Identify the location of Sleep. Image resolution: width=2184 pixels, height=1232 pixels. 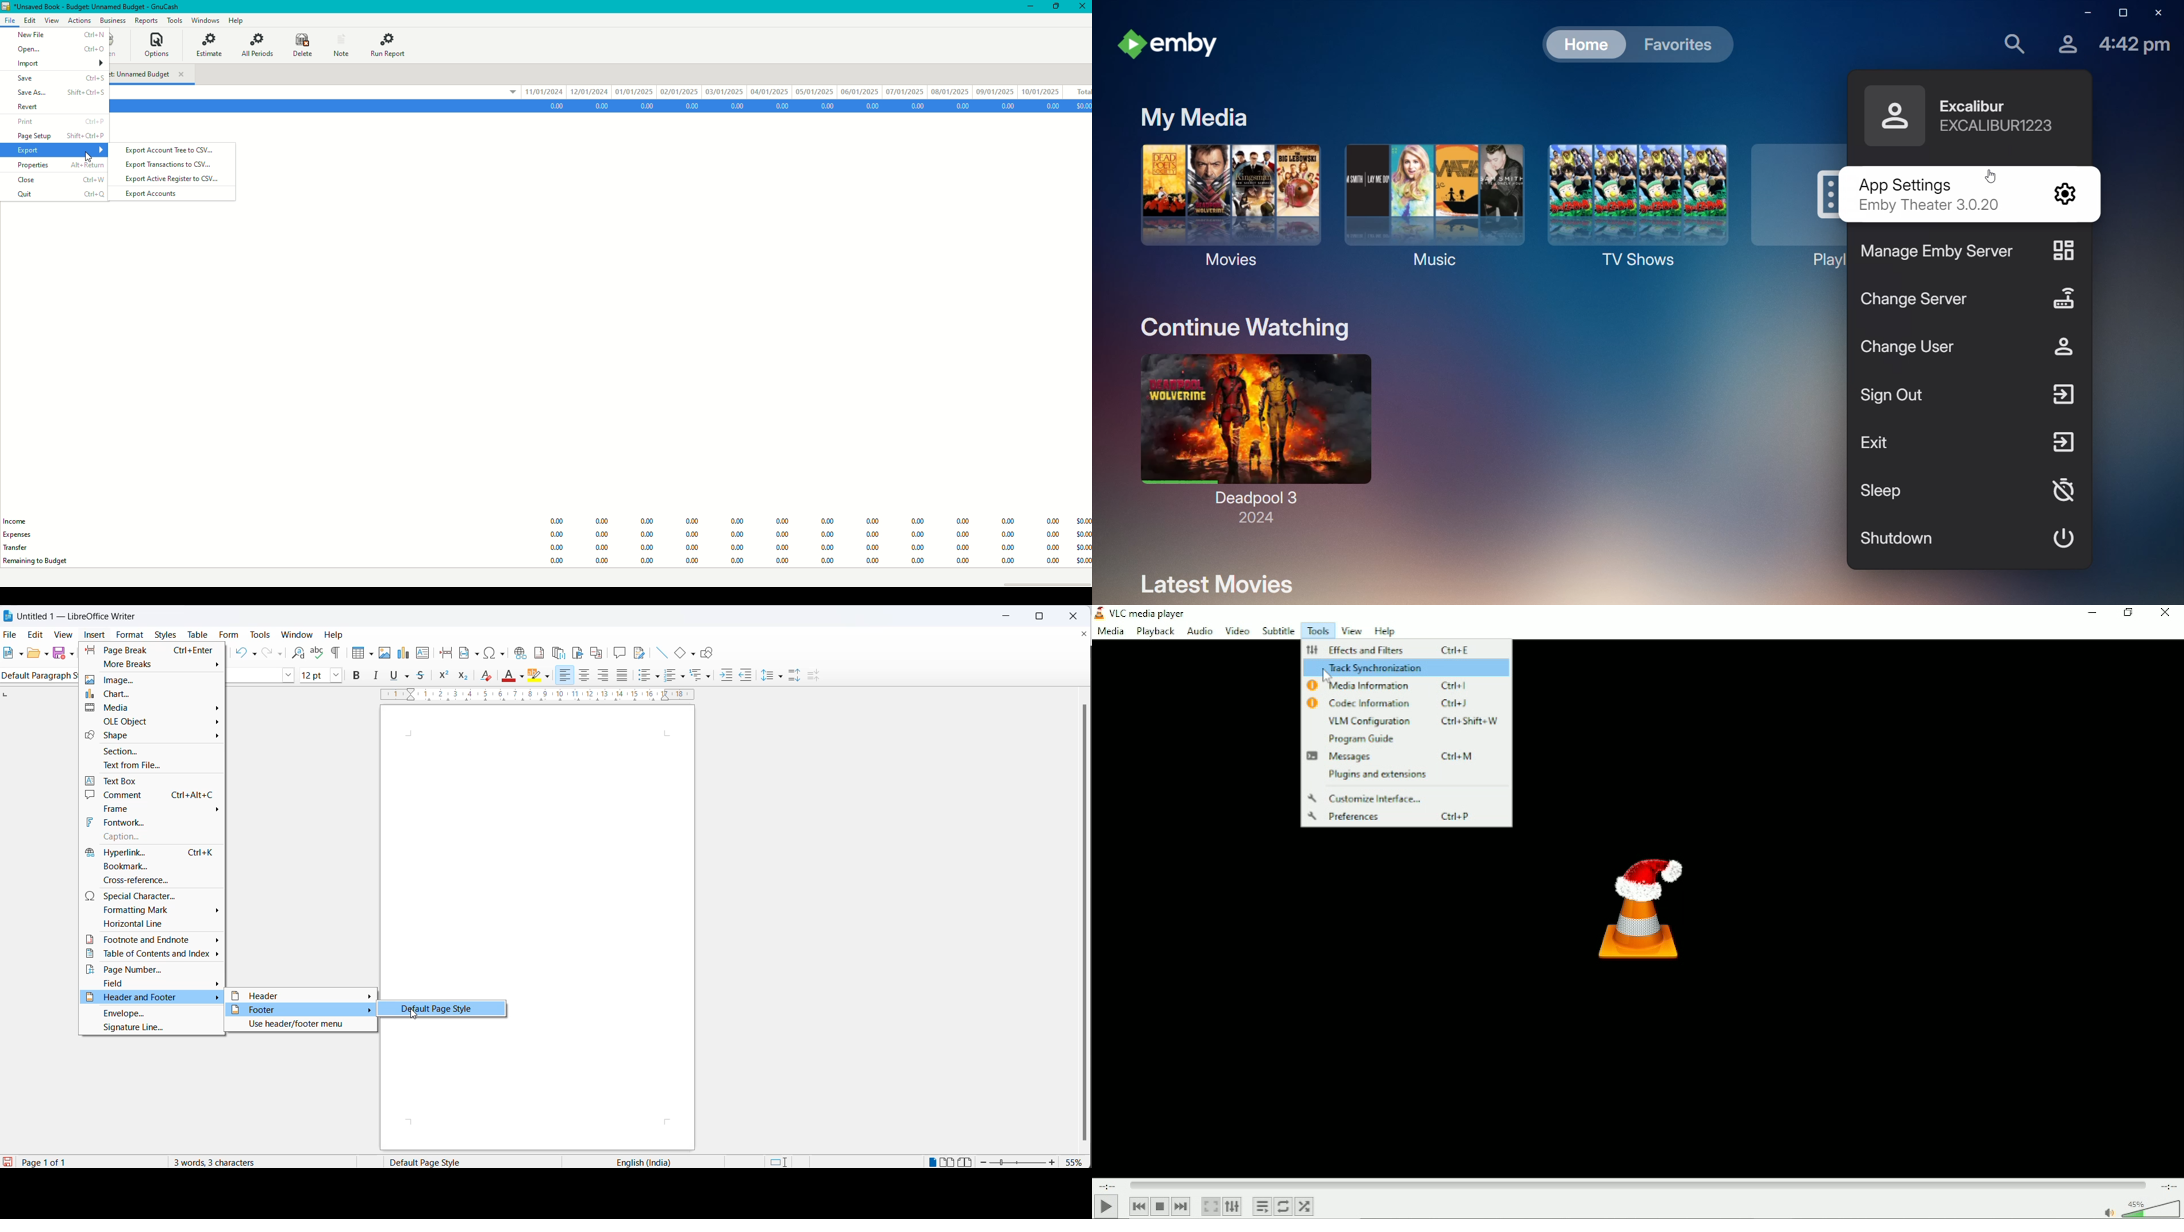
(1968, 492).